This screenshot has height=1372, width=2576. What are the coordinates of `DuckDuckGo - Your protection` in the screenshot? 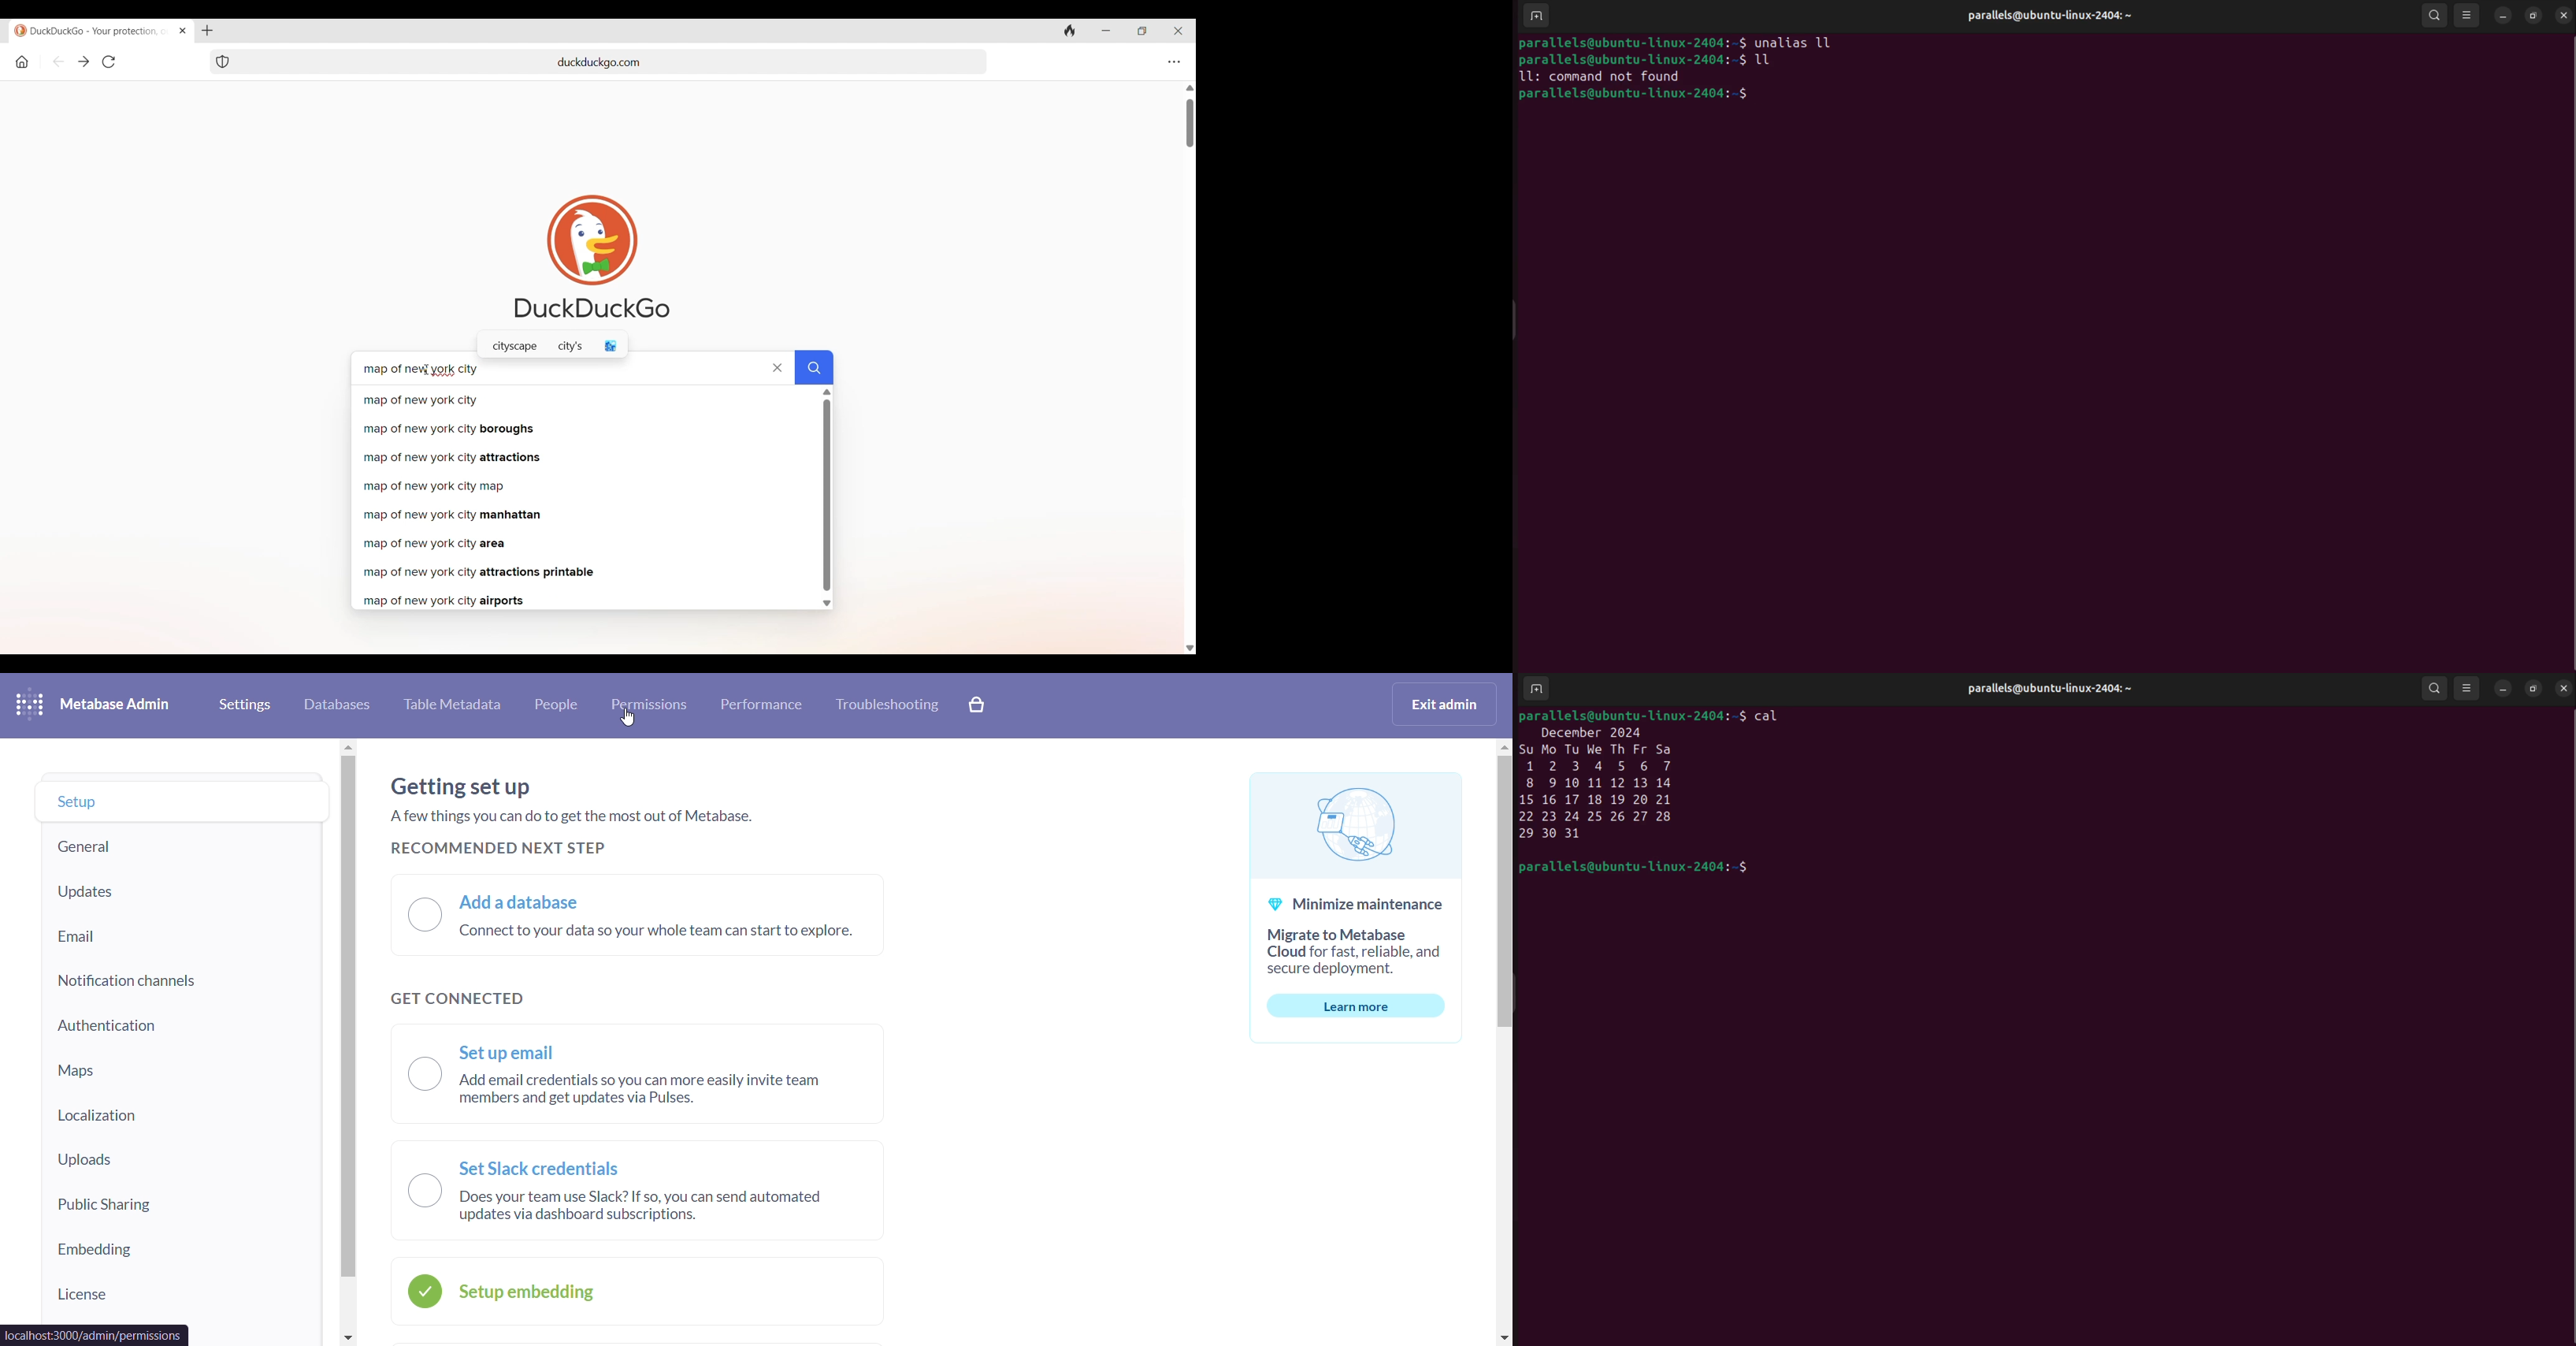 It's located at (92, 30).